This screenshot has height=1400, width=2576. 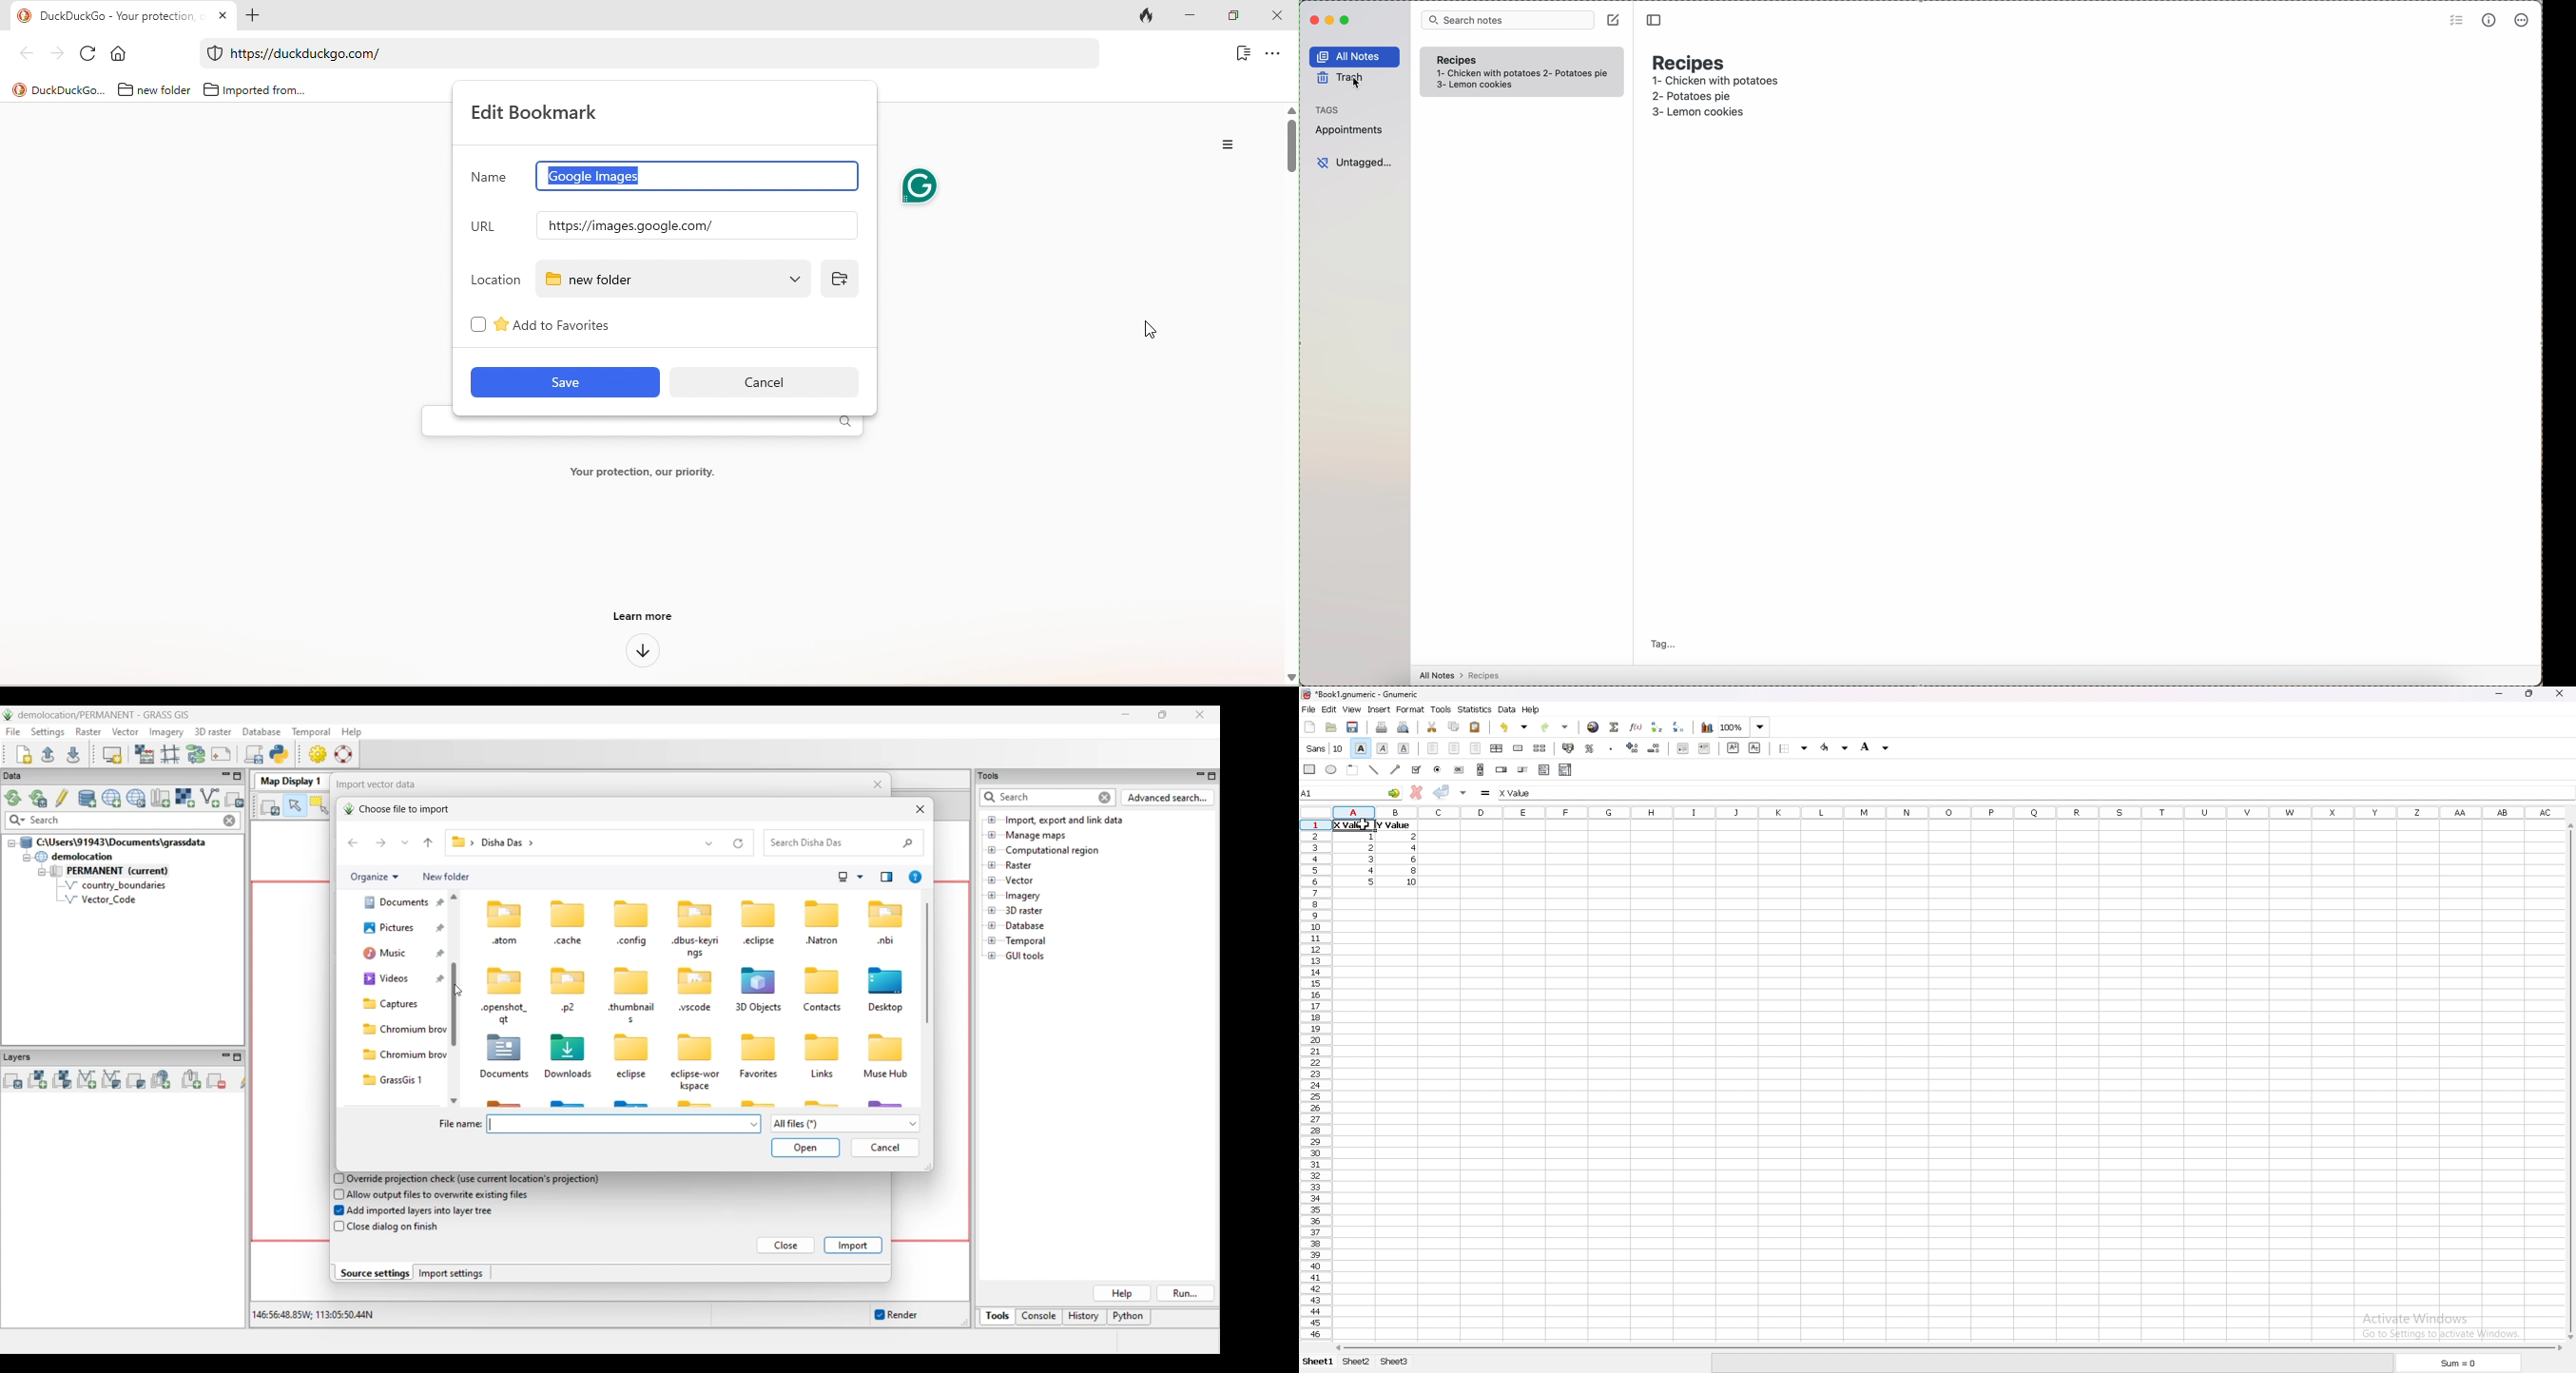 I want to click on Duckduckgo-your protection, so click(x=116, y=14).